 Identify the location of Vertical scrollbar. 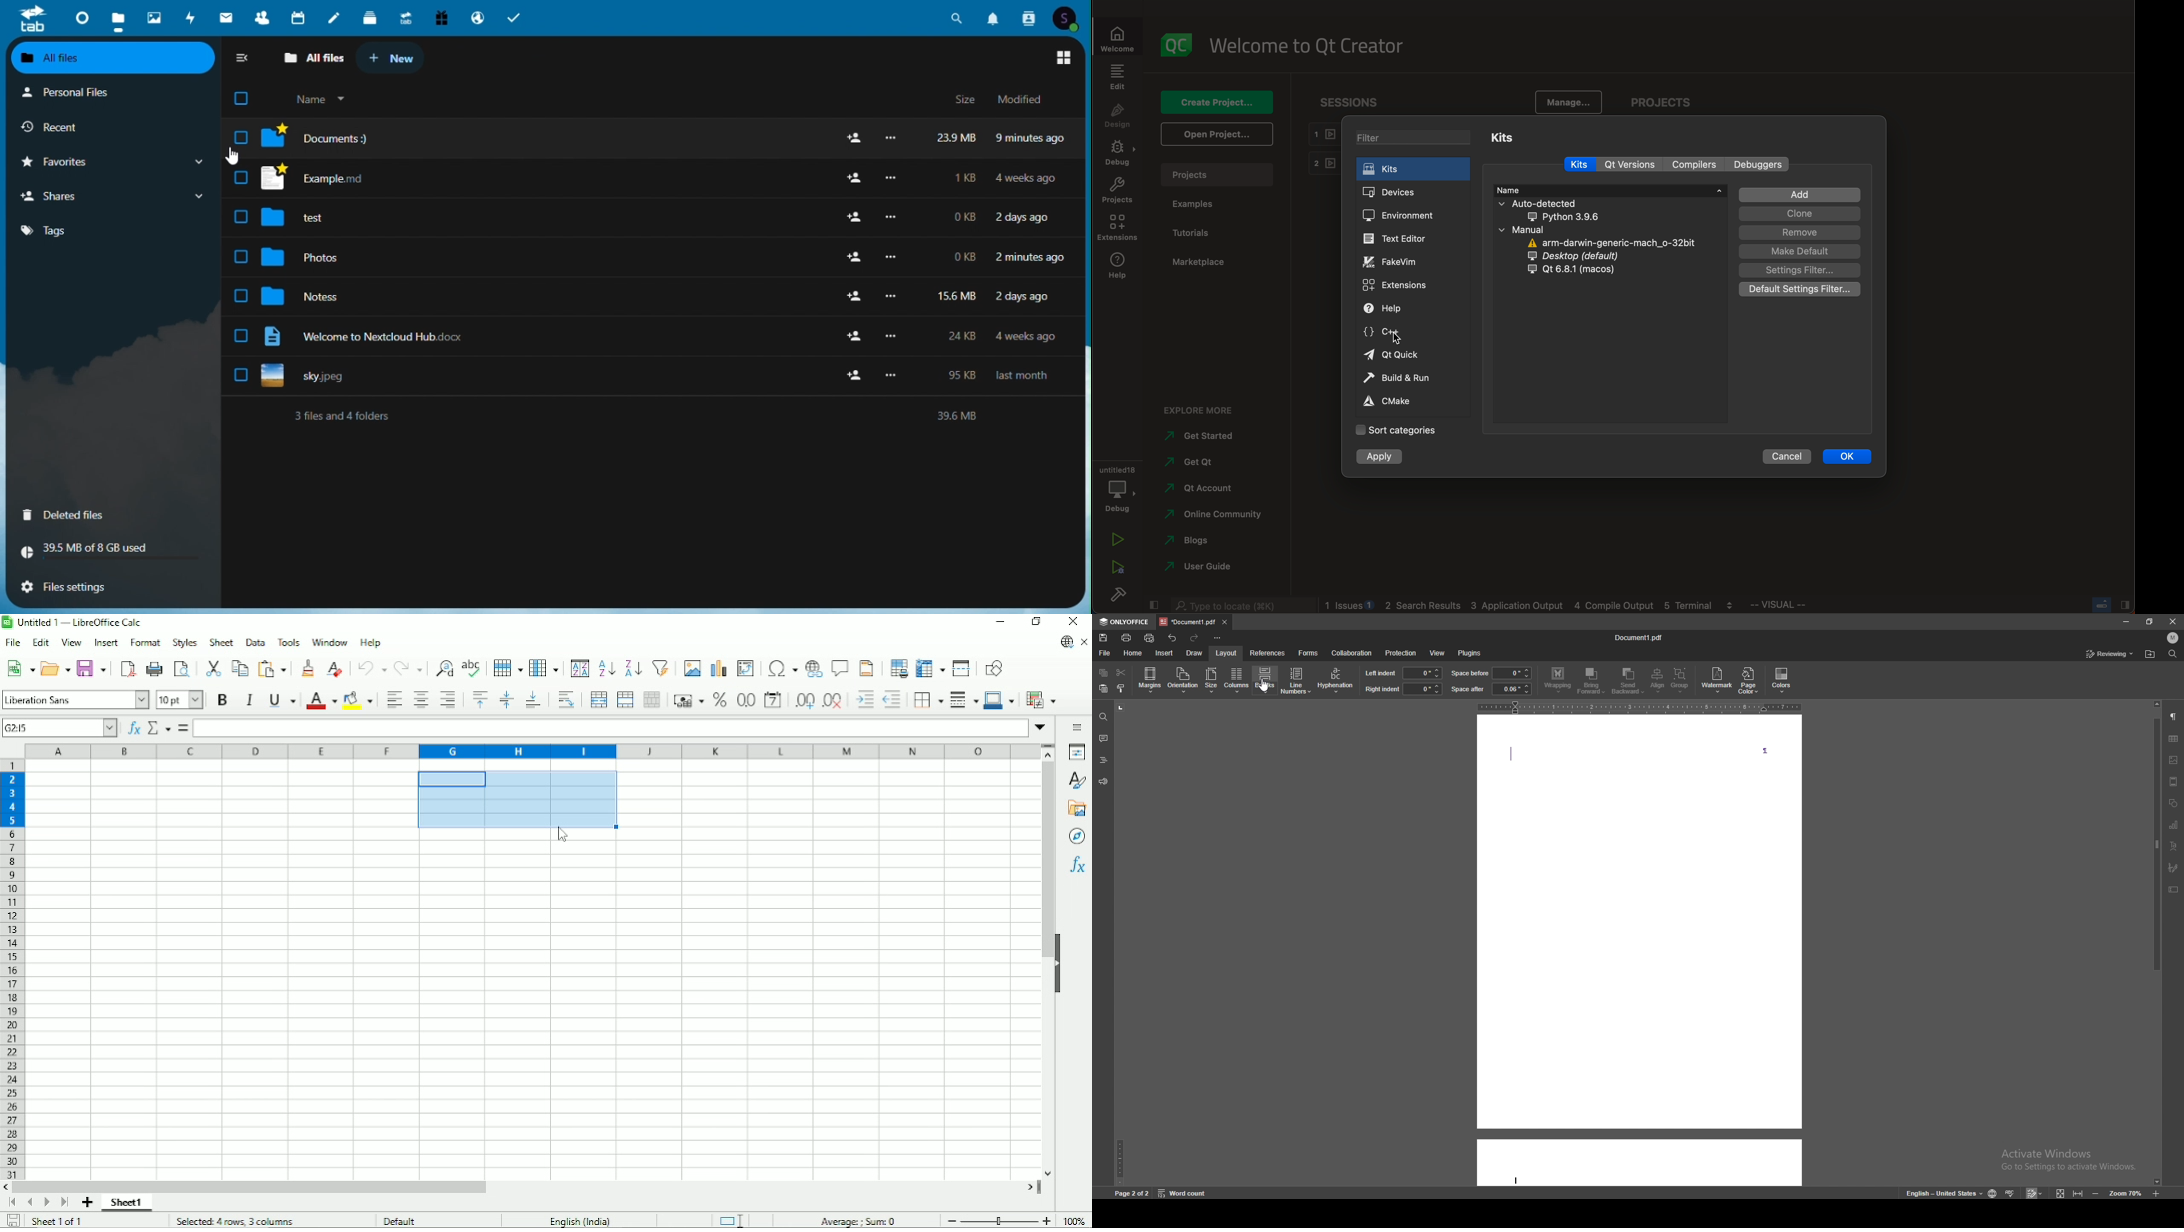
(1043, 862).